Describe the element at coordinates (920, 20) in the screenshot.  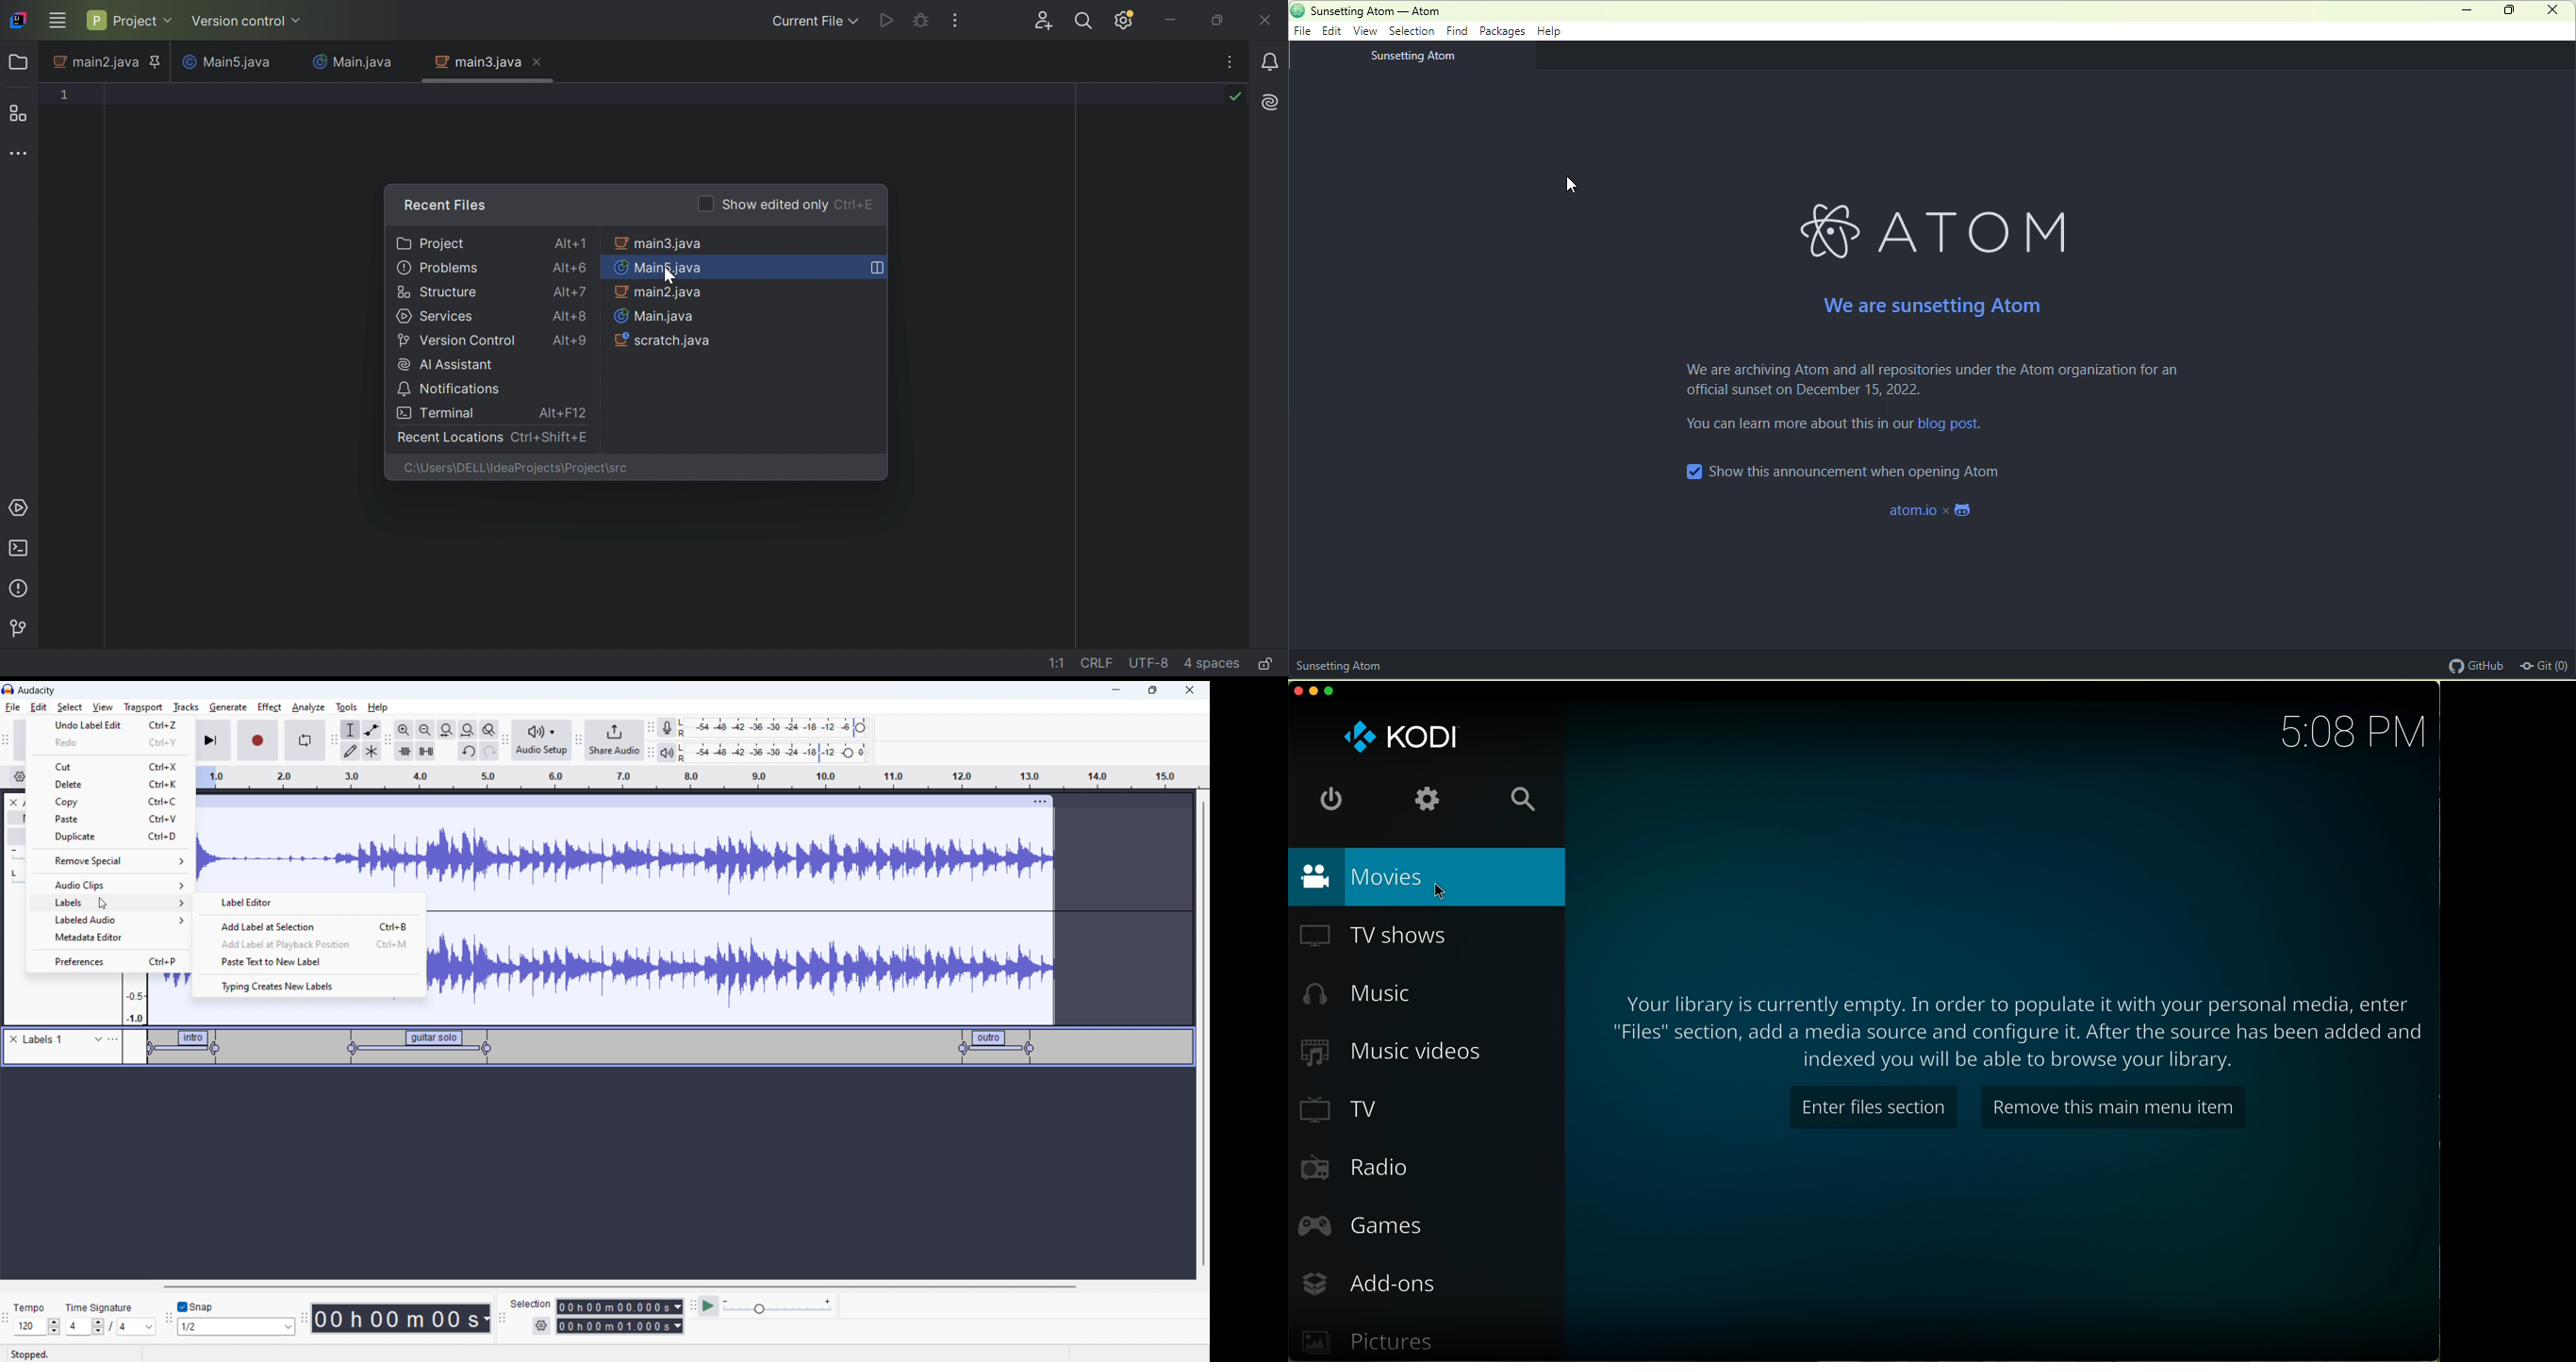
I see `Debug` at that location.